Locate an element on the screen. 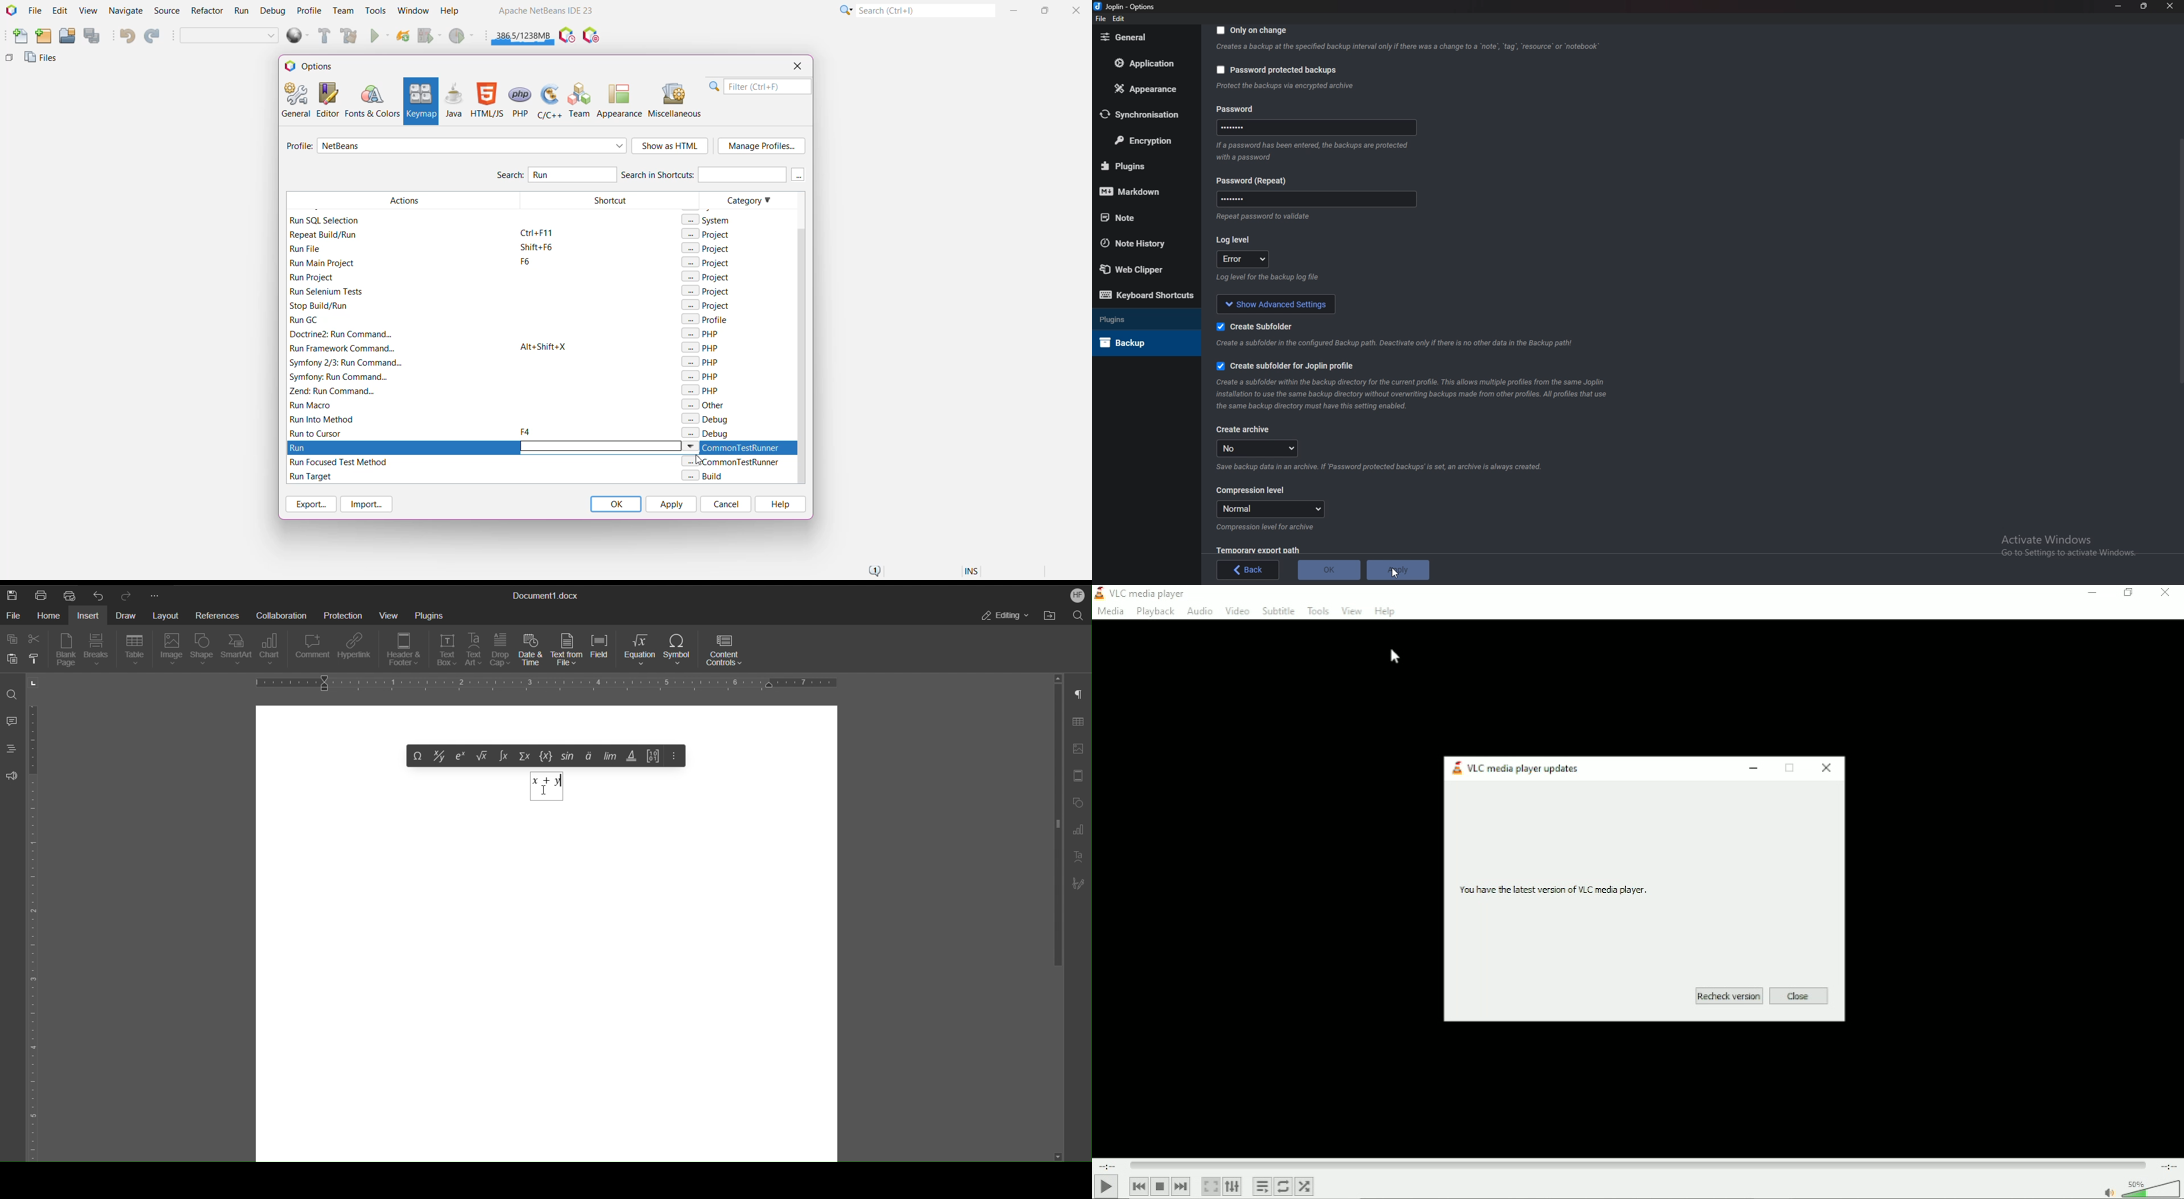  close is located at coordinates (2169, 6).